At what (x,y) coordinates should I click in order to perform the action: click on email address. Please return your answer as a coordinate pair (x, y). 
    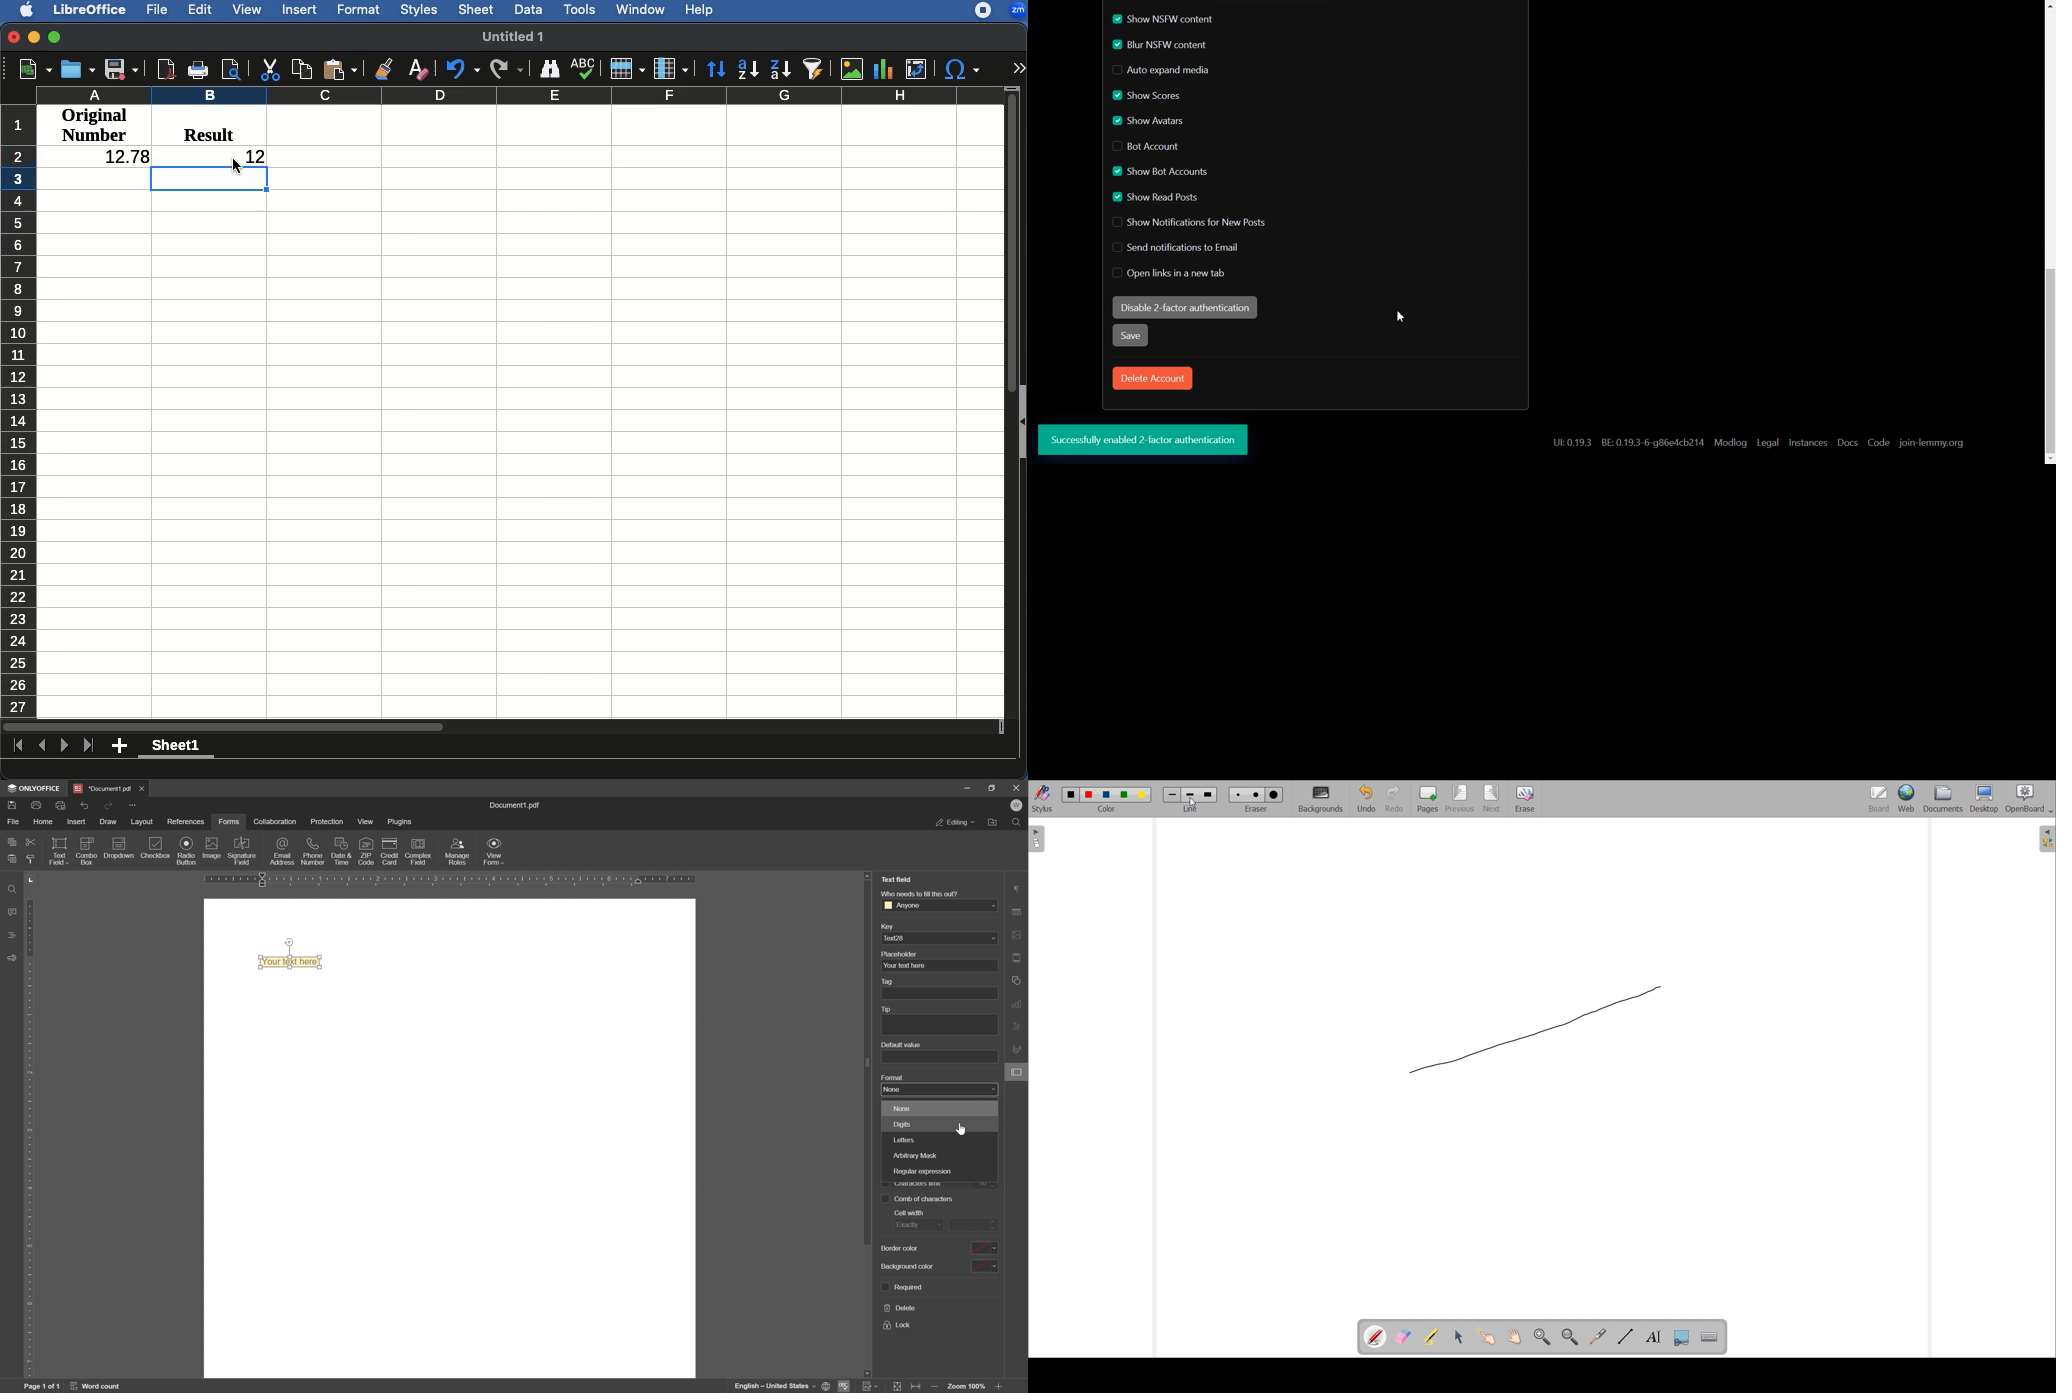
    Looking at the image, I should click on (281, 851).